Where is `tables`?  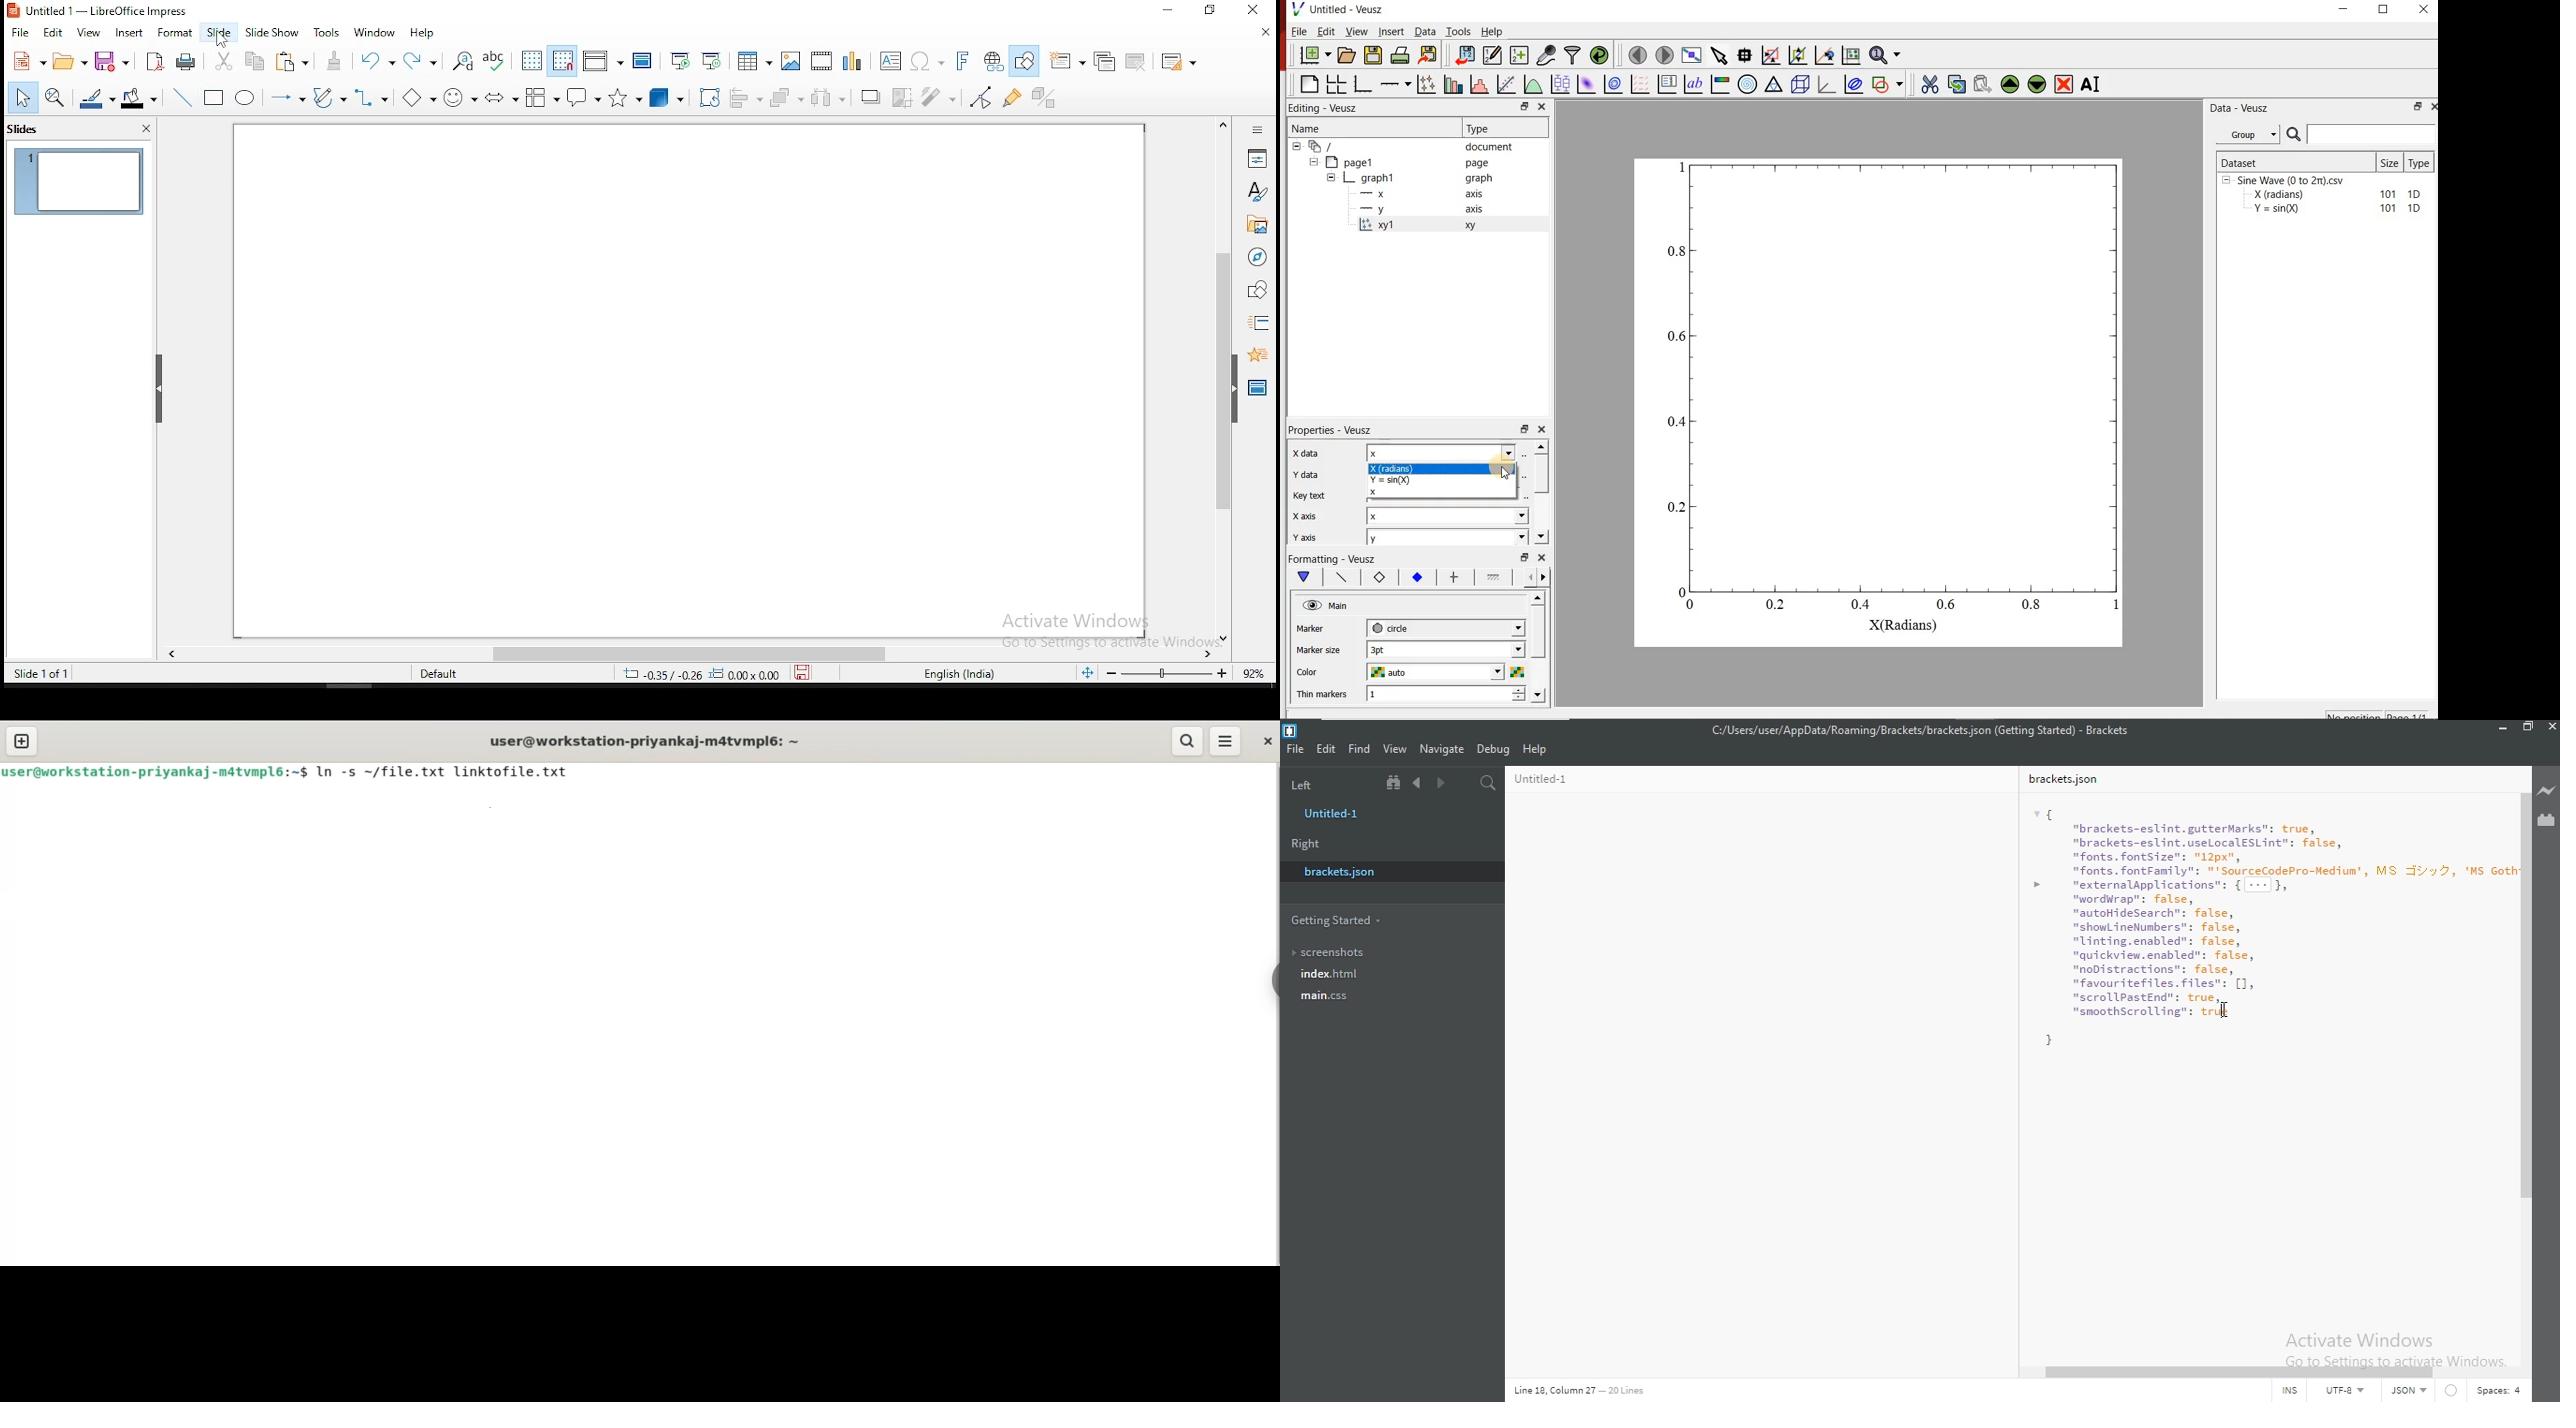 tables is located at coordinates (754, 59).